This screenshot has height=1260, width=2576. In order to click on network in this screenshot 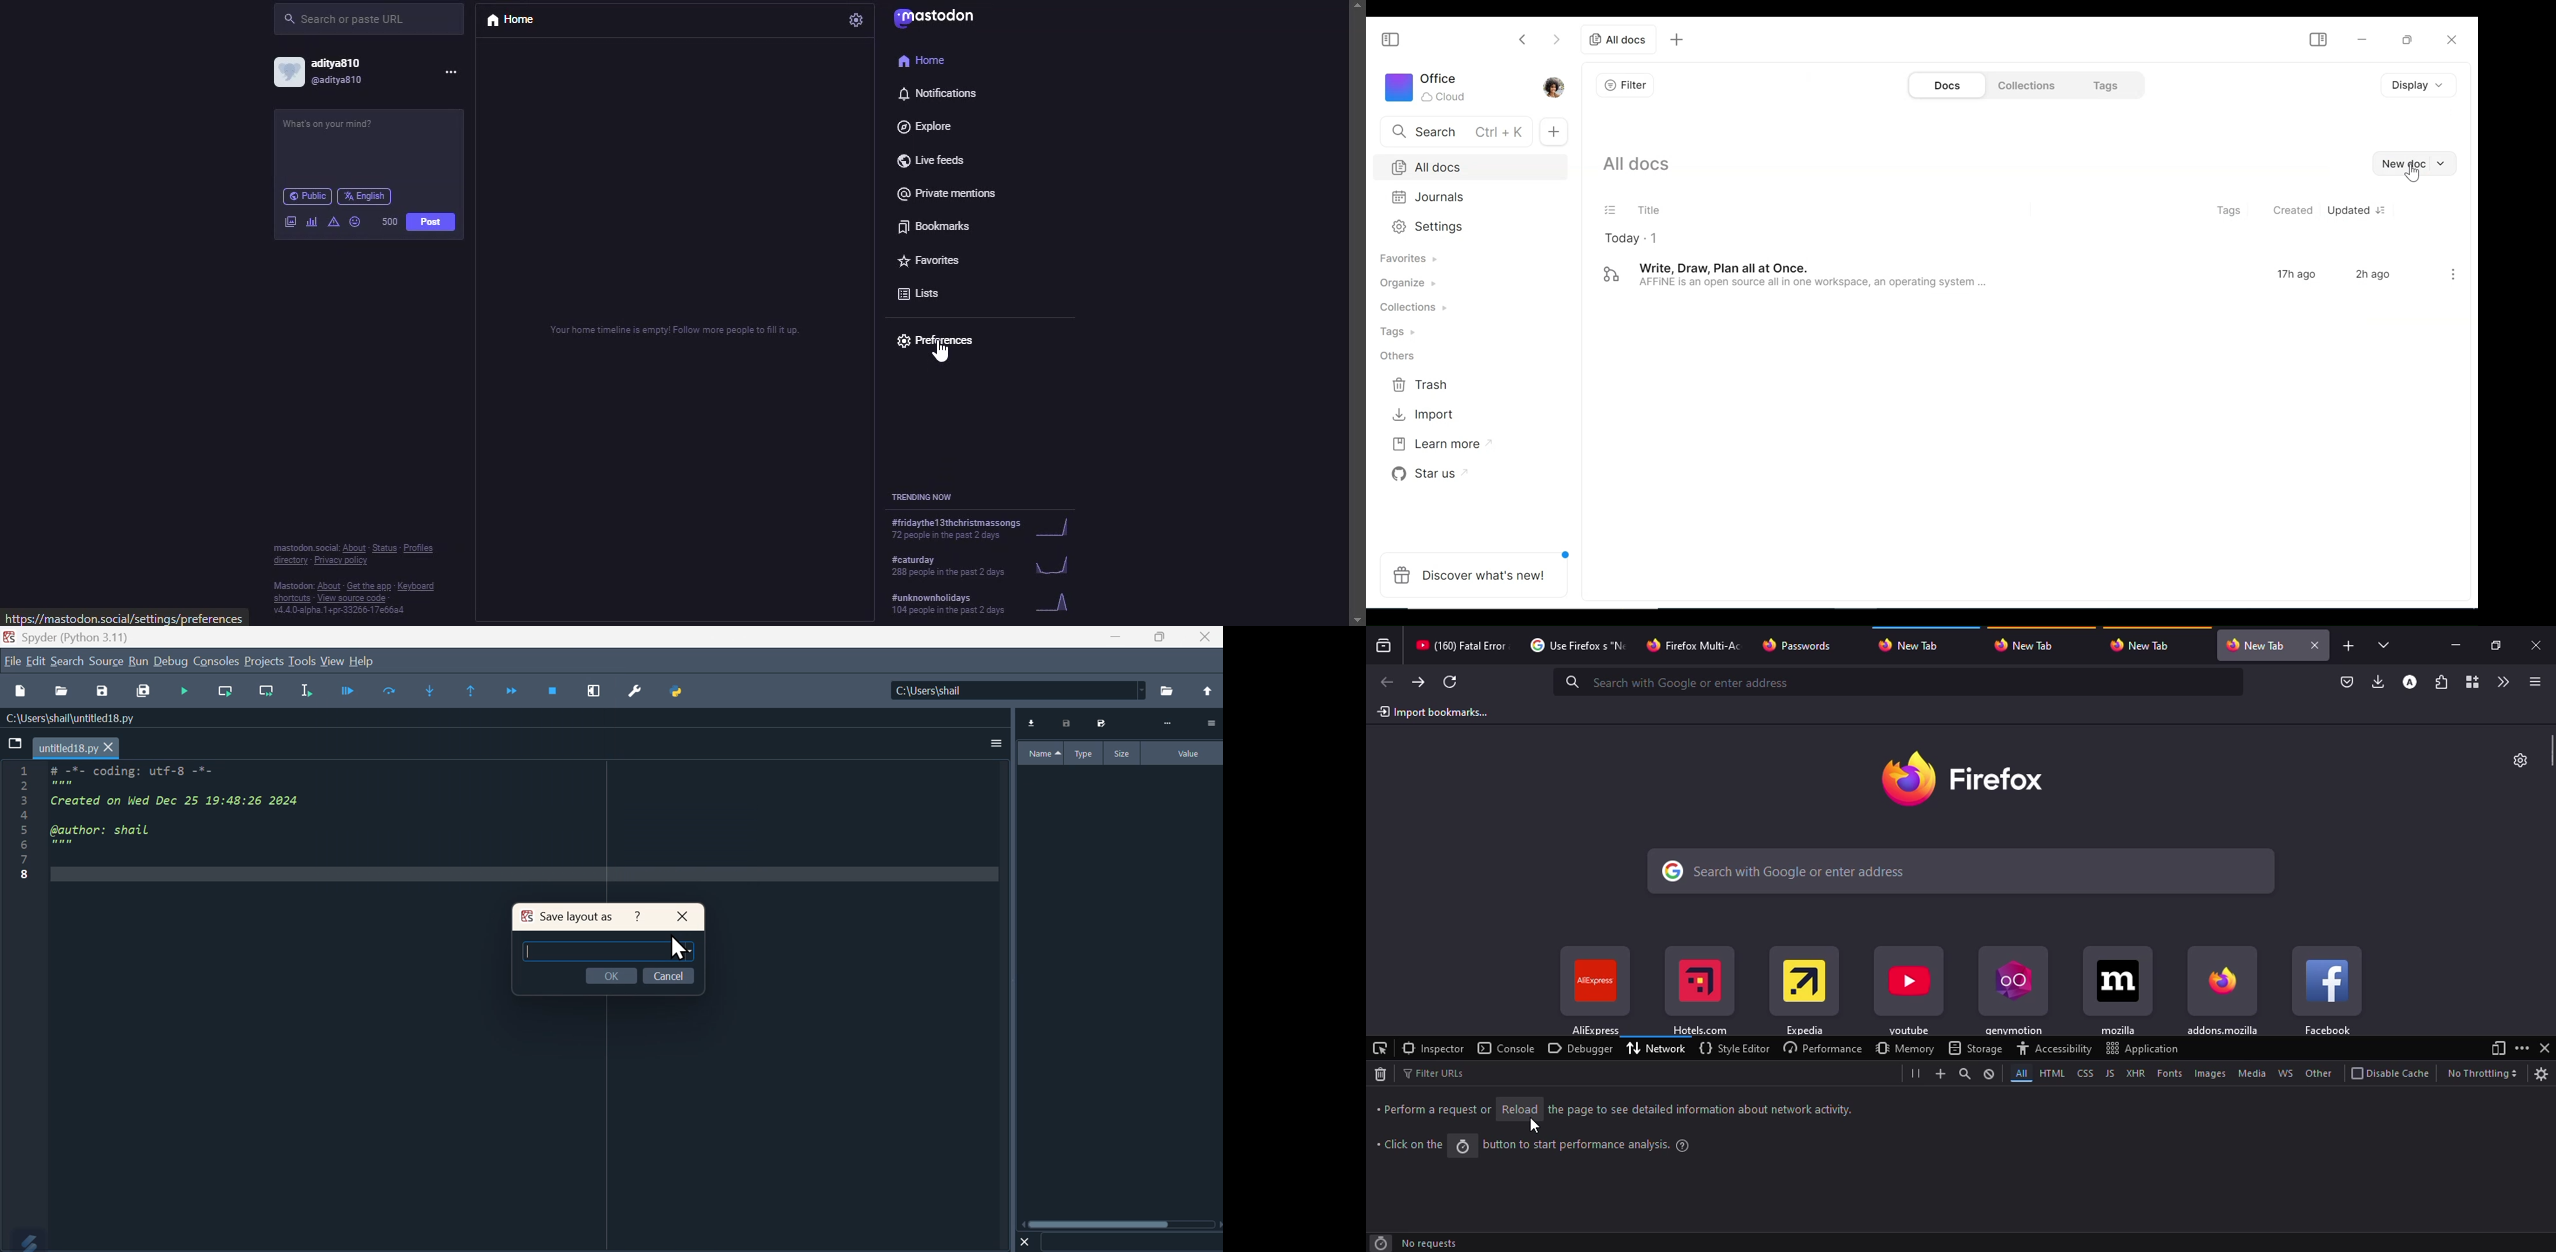, I will do `click(1658, 1047)`.